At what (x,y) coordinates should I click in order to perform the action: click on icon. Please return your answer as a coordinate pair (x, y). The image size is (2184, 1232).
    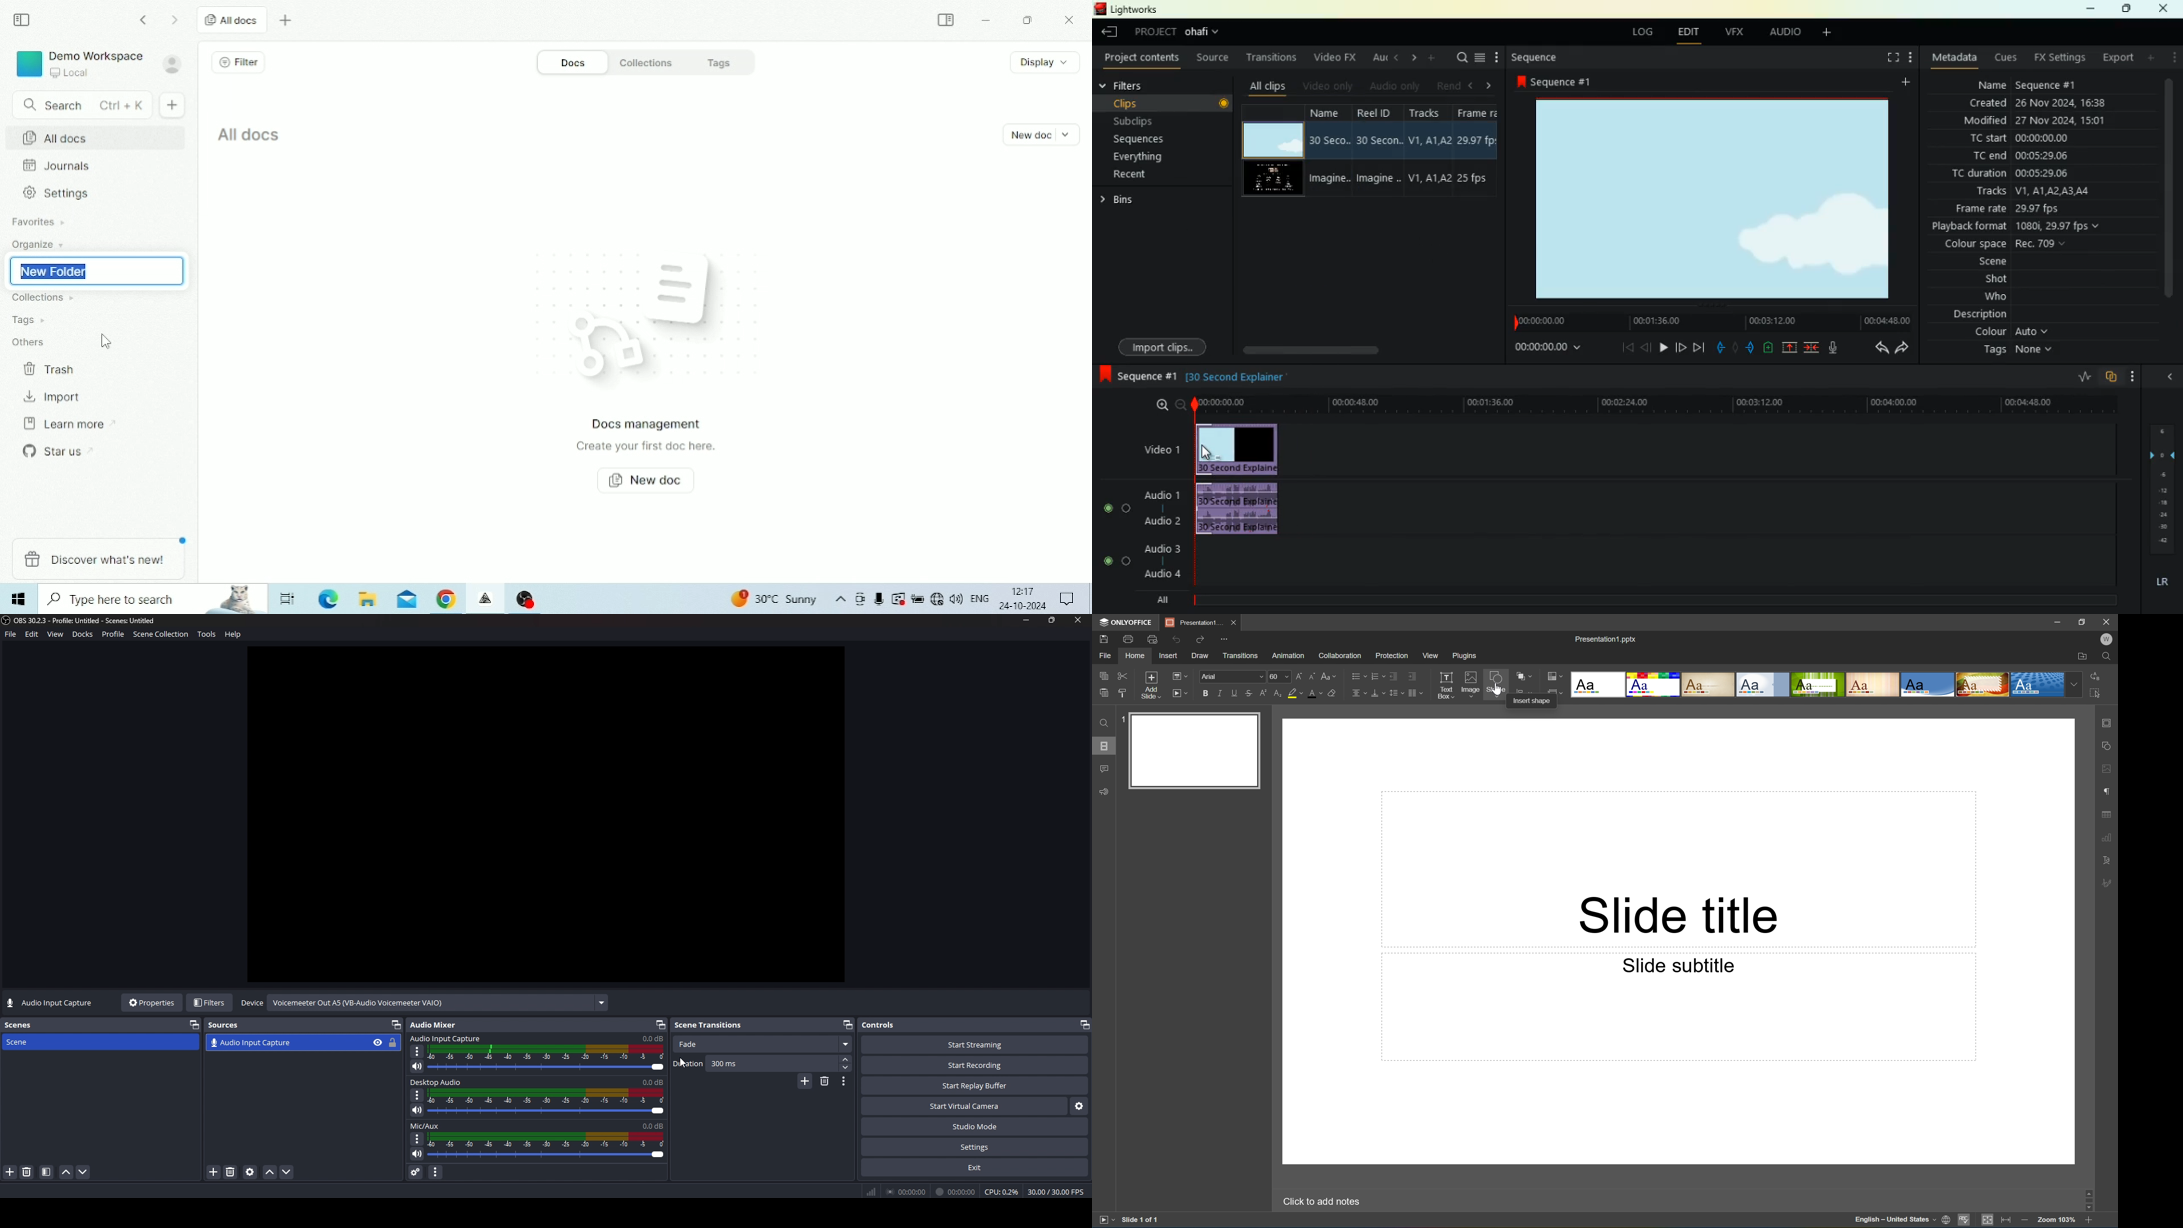
    Looking at the image, I should click on (1519, 692).